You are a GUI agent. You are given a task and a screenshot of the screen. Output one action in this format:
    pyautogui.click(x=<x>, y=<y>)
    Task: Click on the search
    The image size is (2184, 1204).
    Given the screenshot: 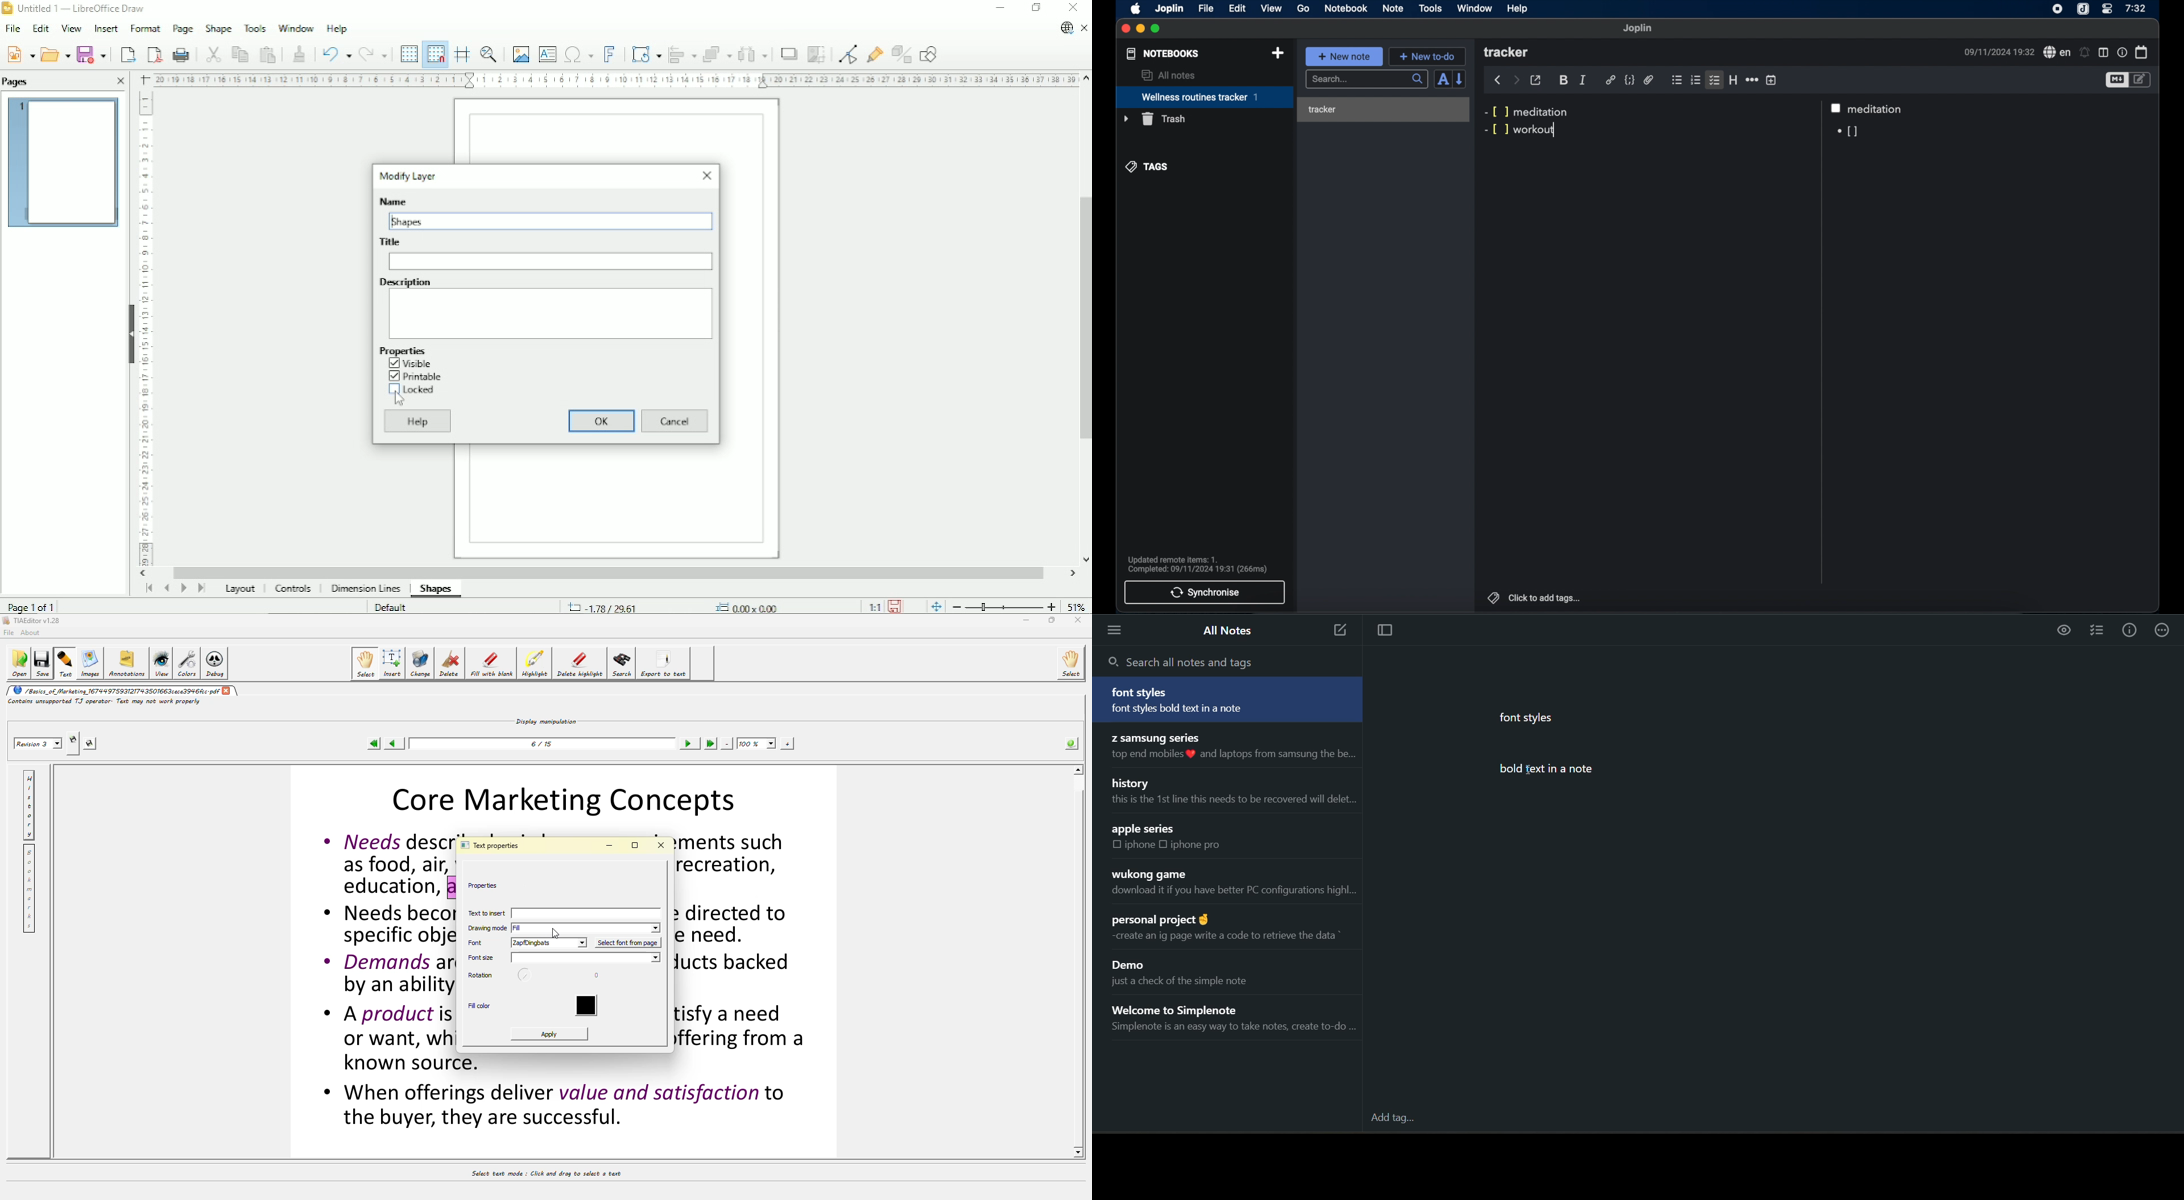 What is the action you would take?
    pyautogui.click(x=1186, y=661)
    